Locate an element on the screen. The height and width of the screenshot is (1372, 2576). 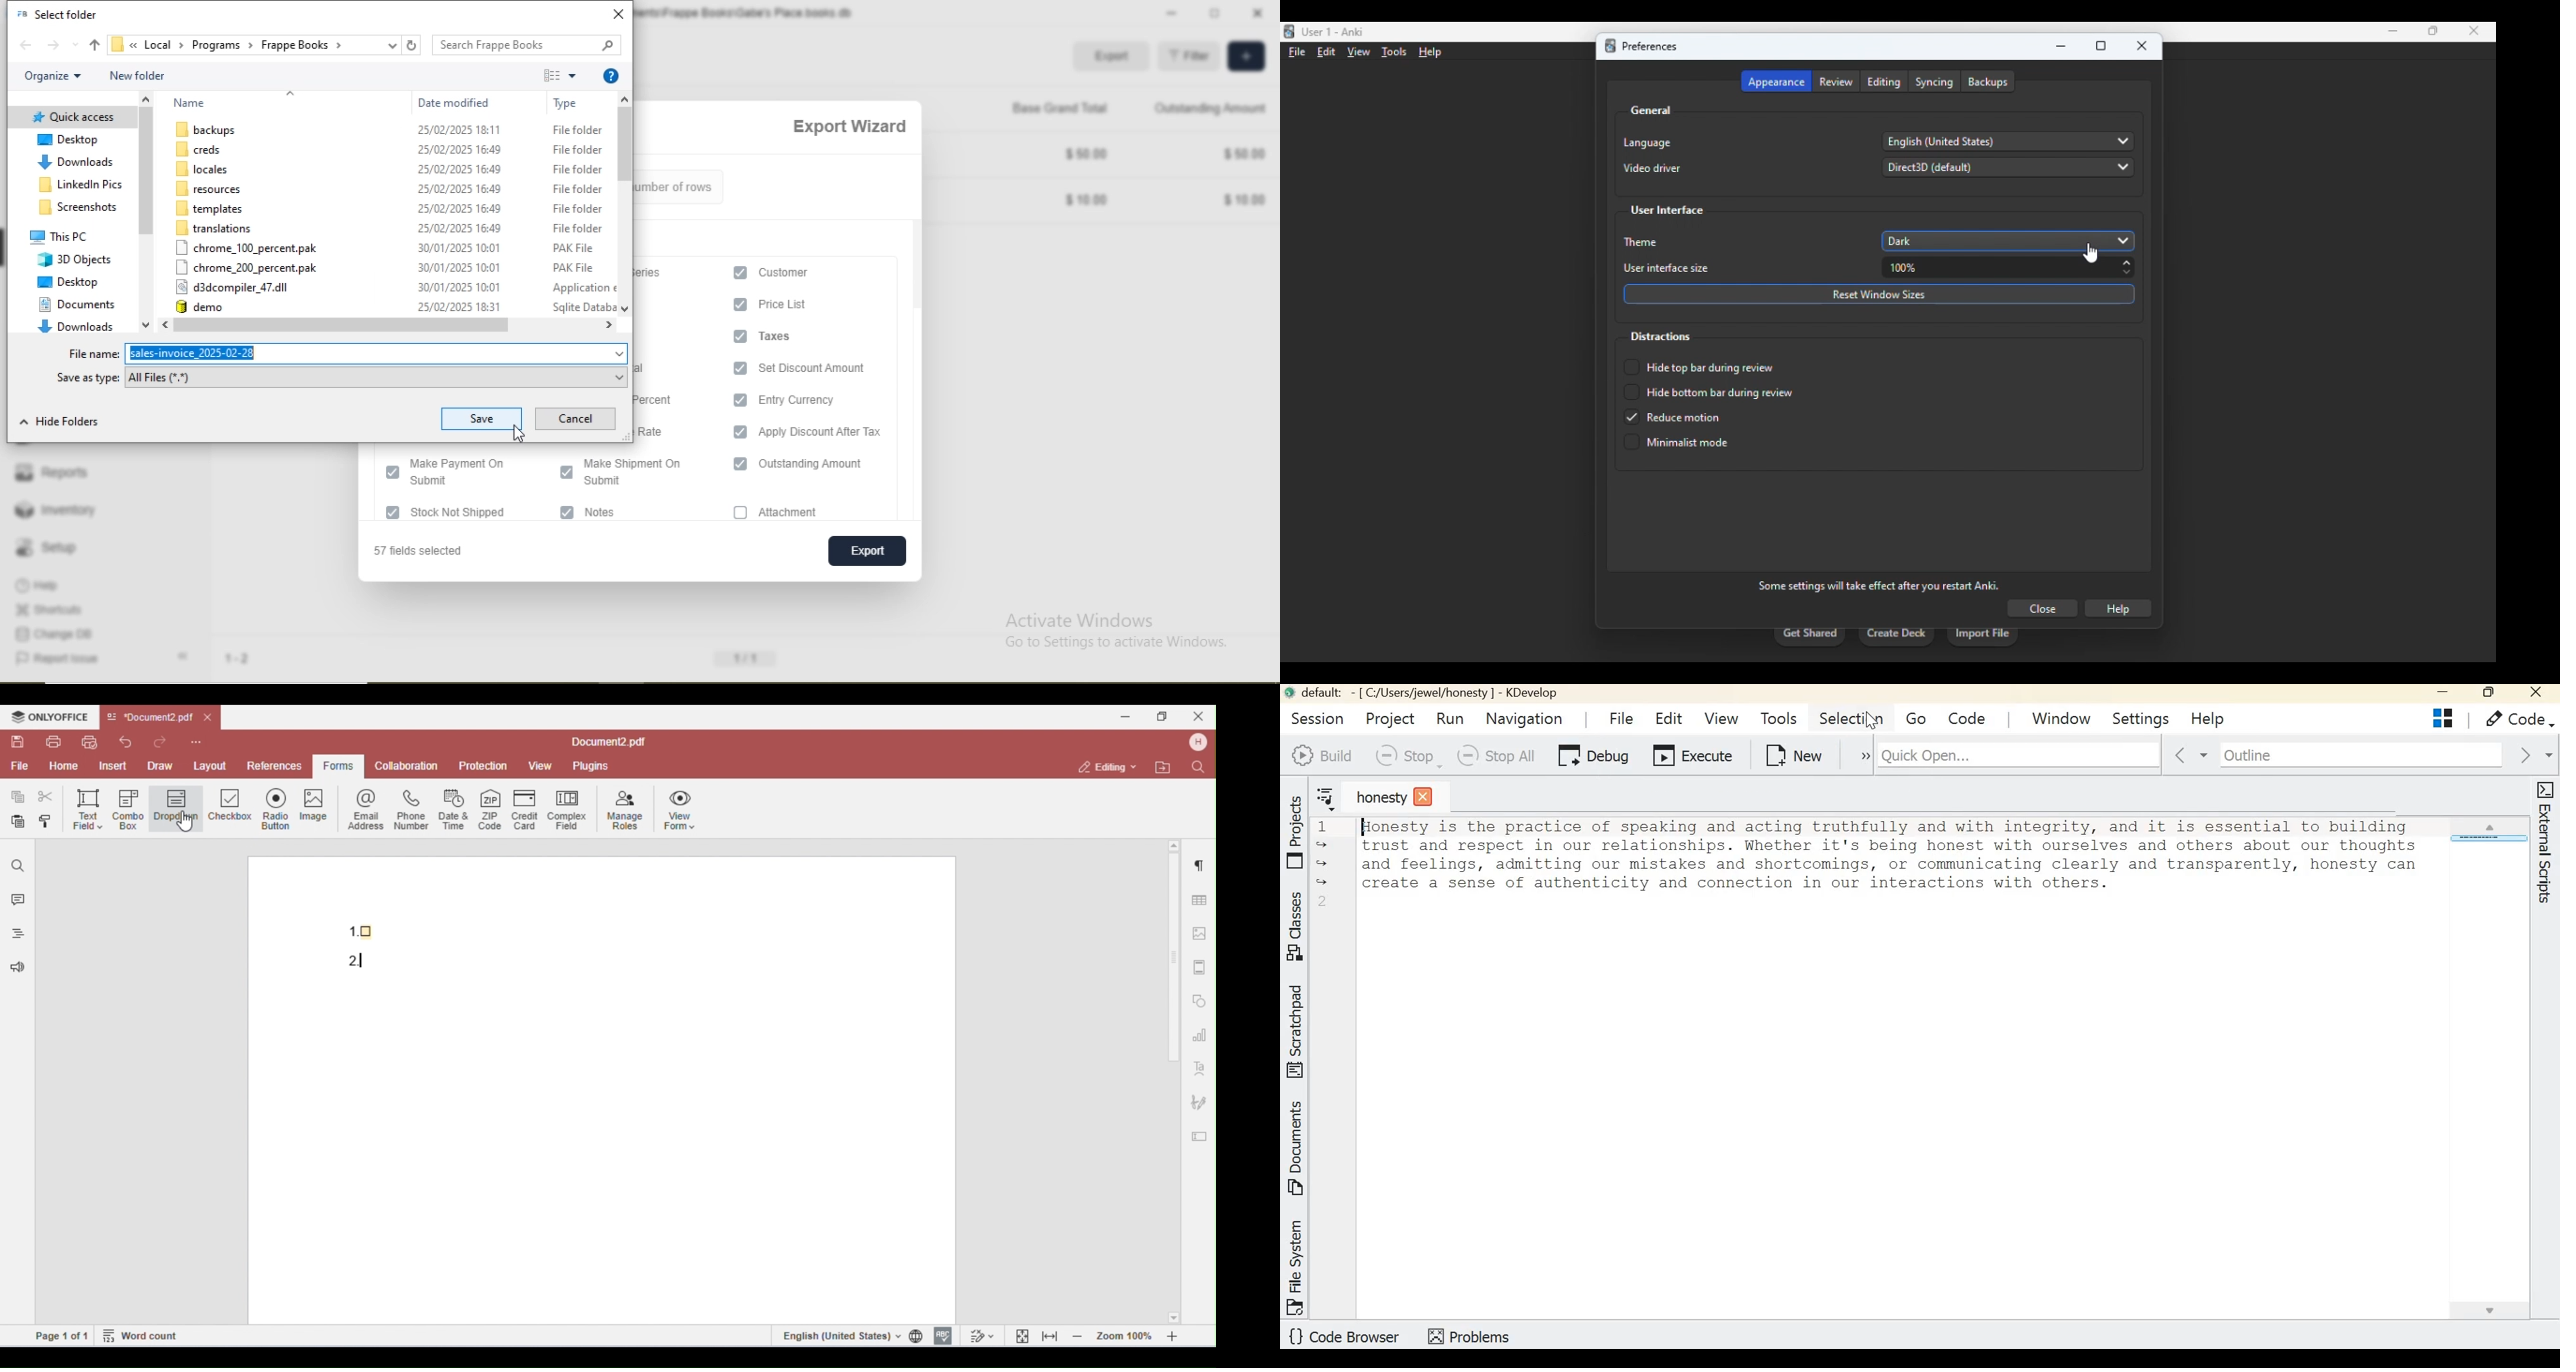
Quick access is located at coordinates (74, 117).